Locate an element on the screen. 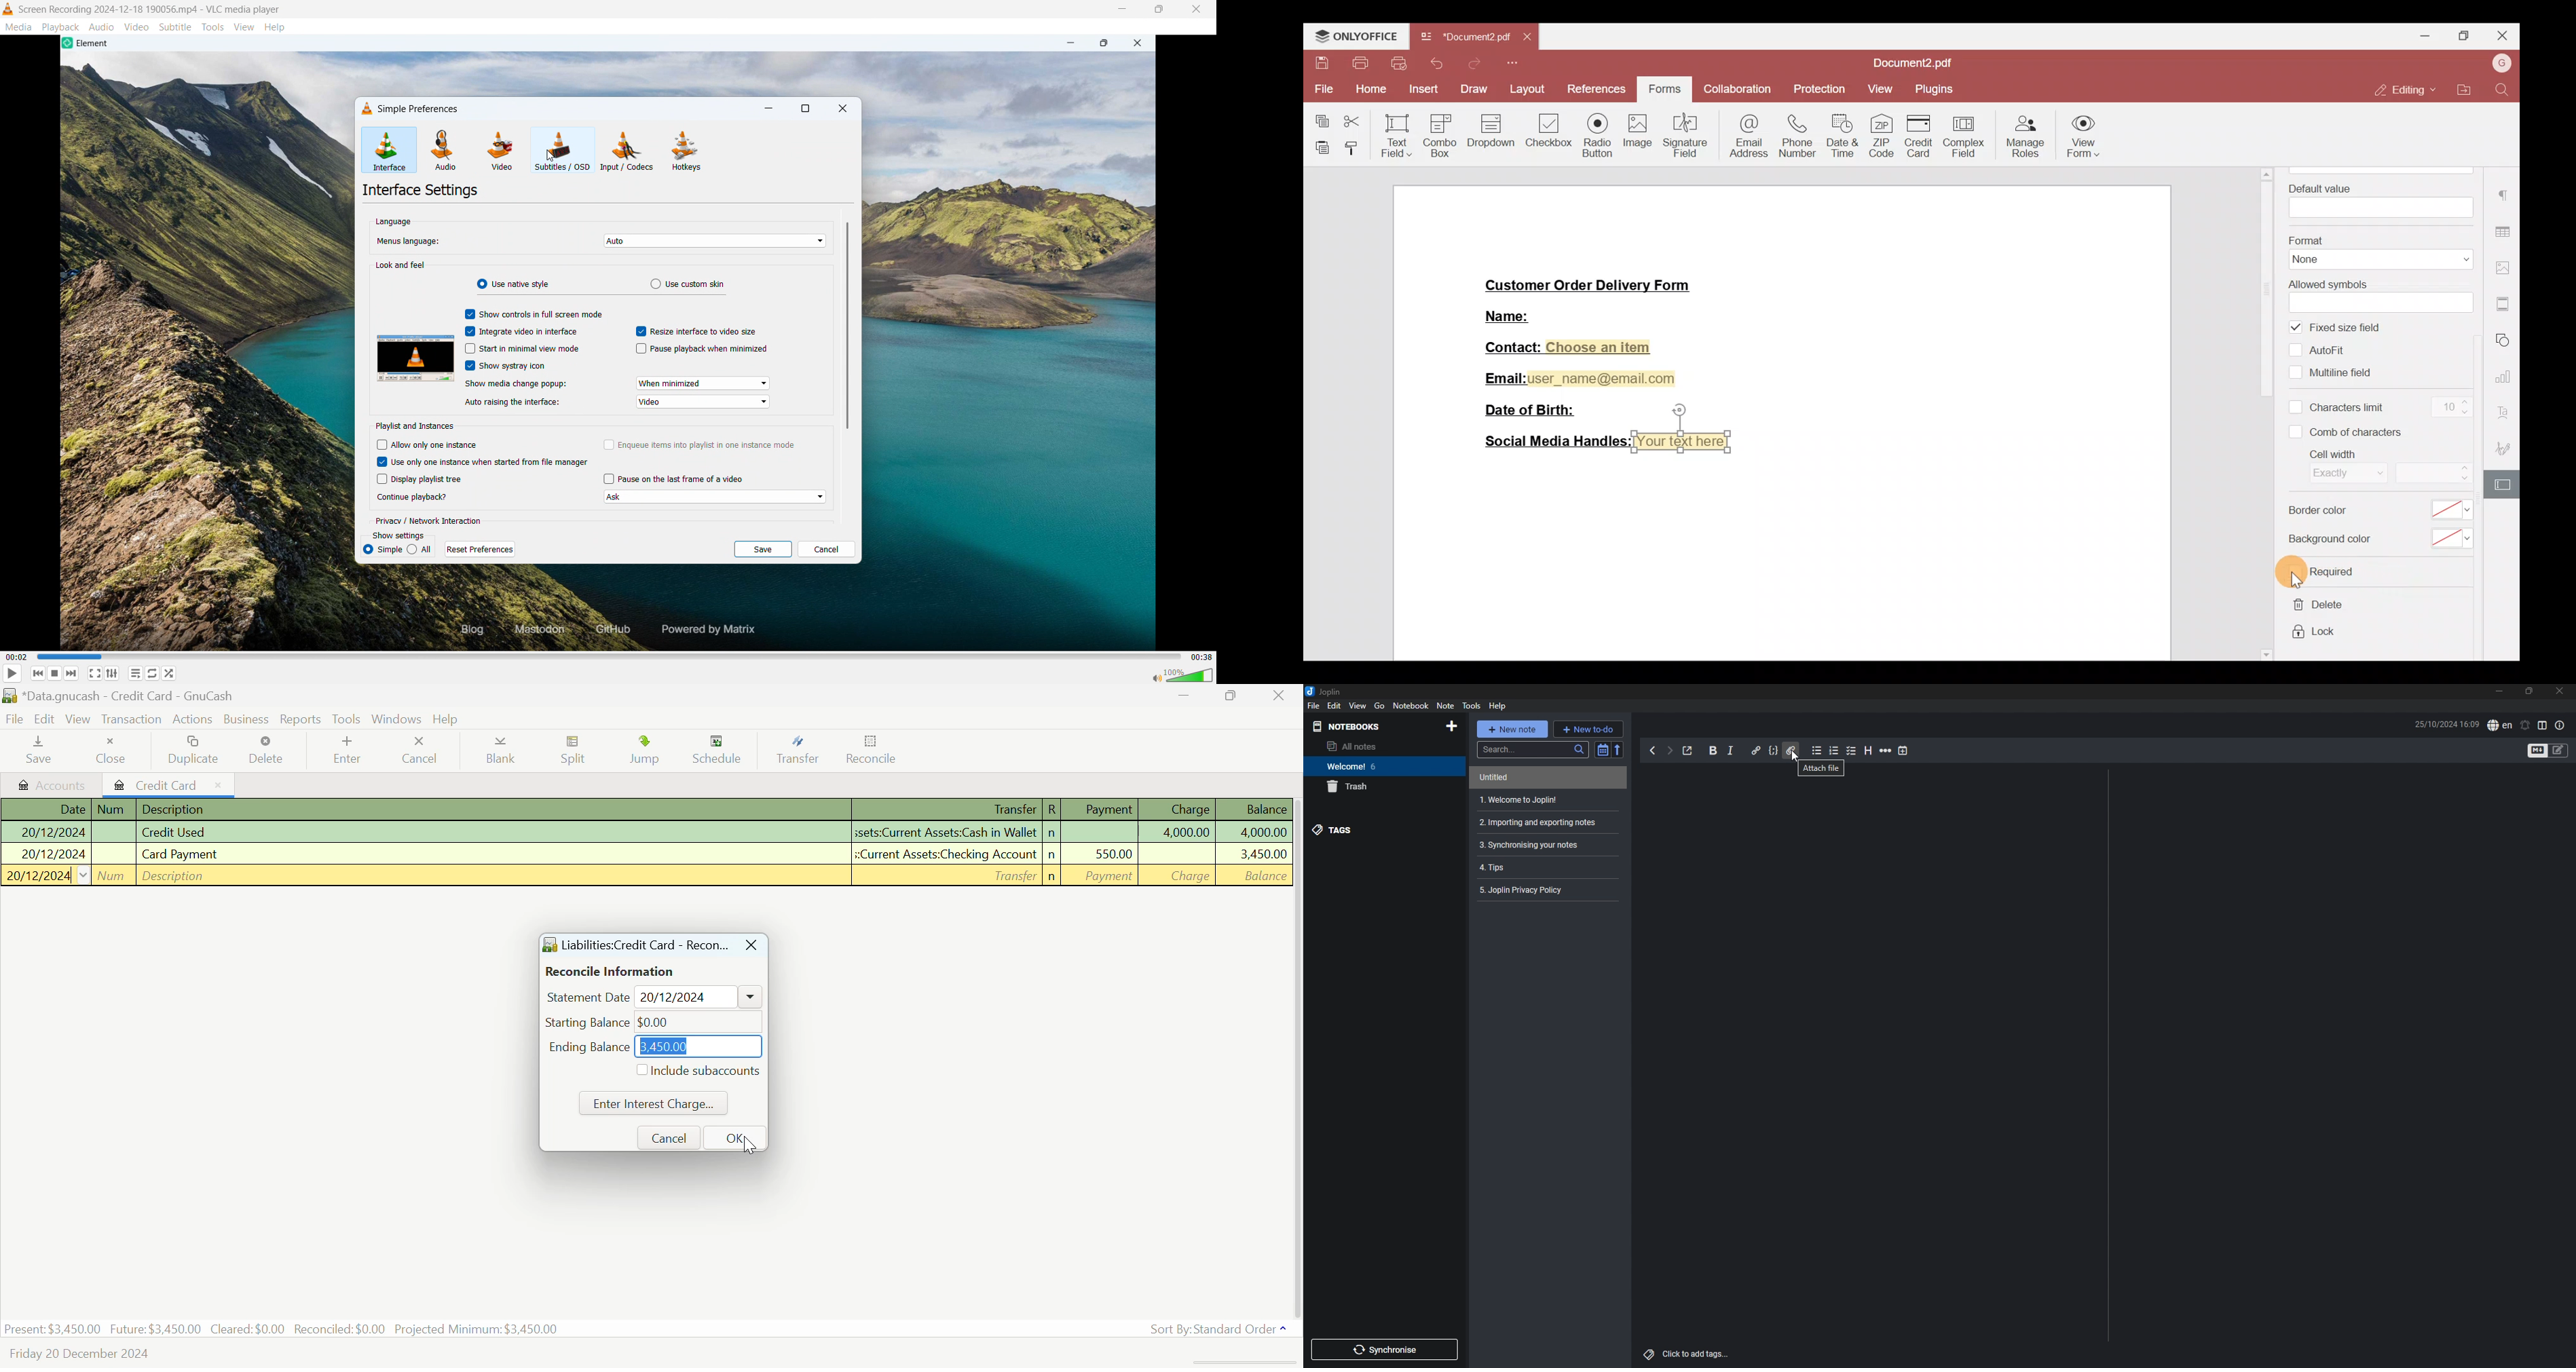 This screenshot has height=1372, width=2576. Logo  is located at coordinates (8, 10).